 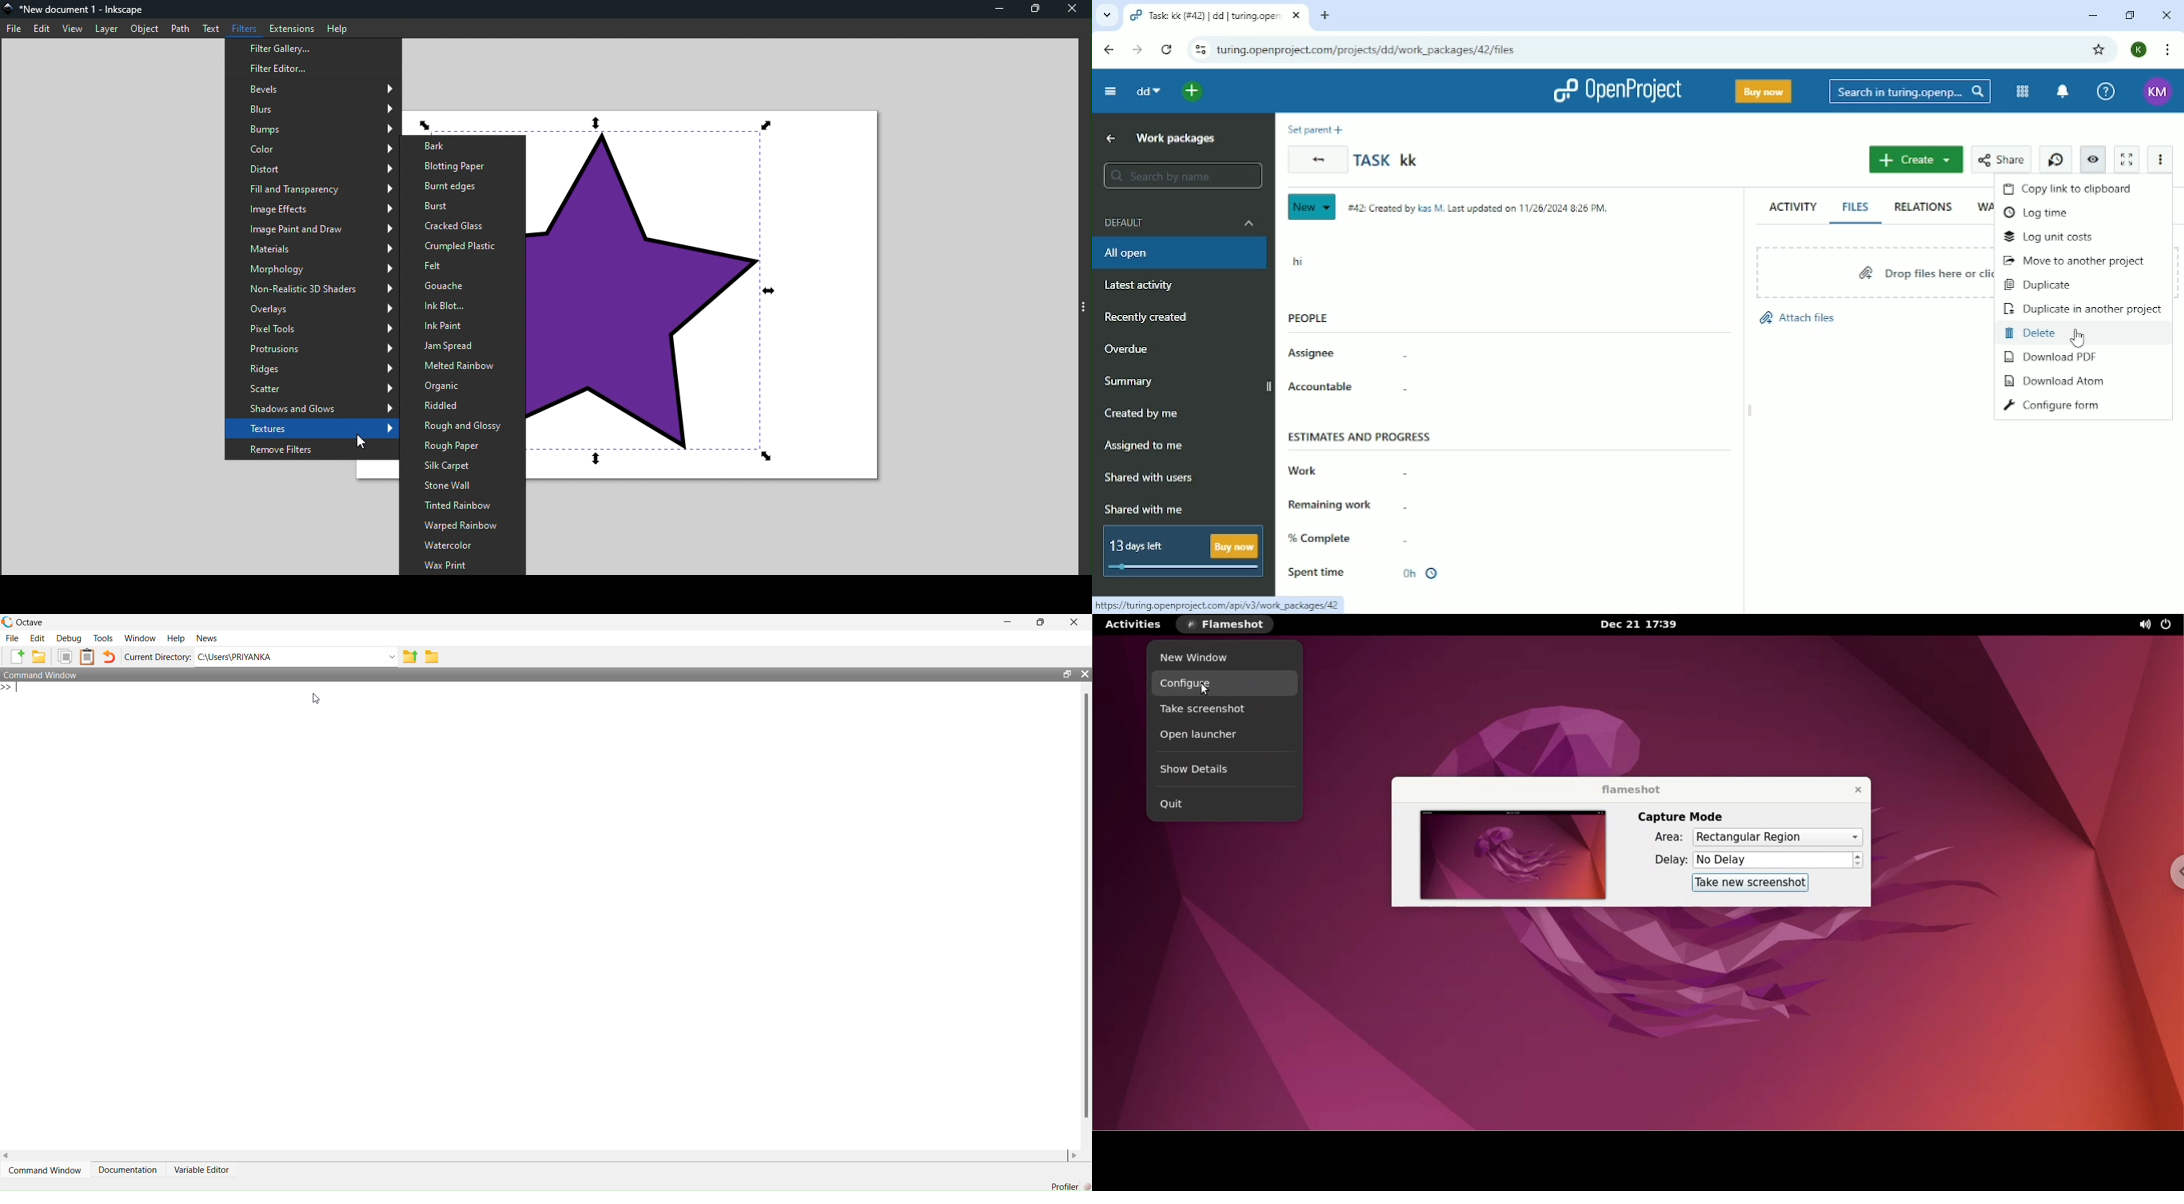 I want to click on Create, so click(x=1915, y=159).